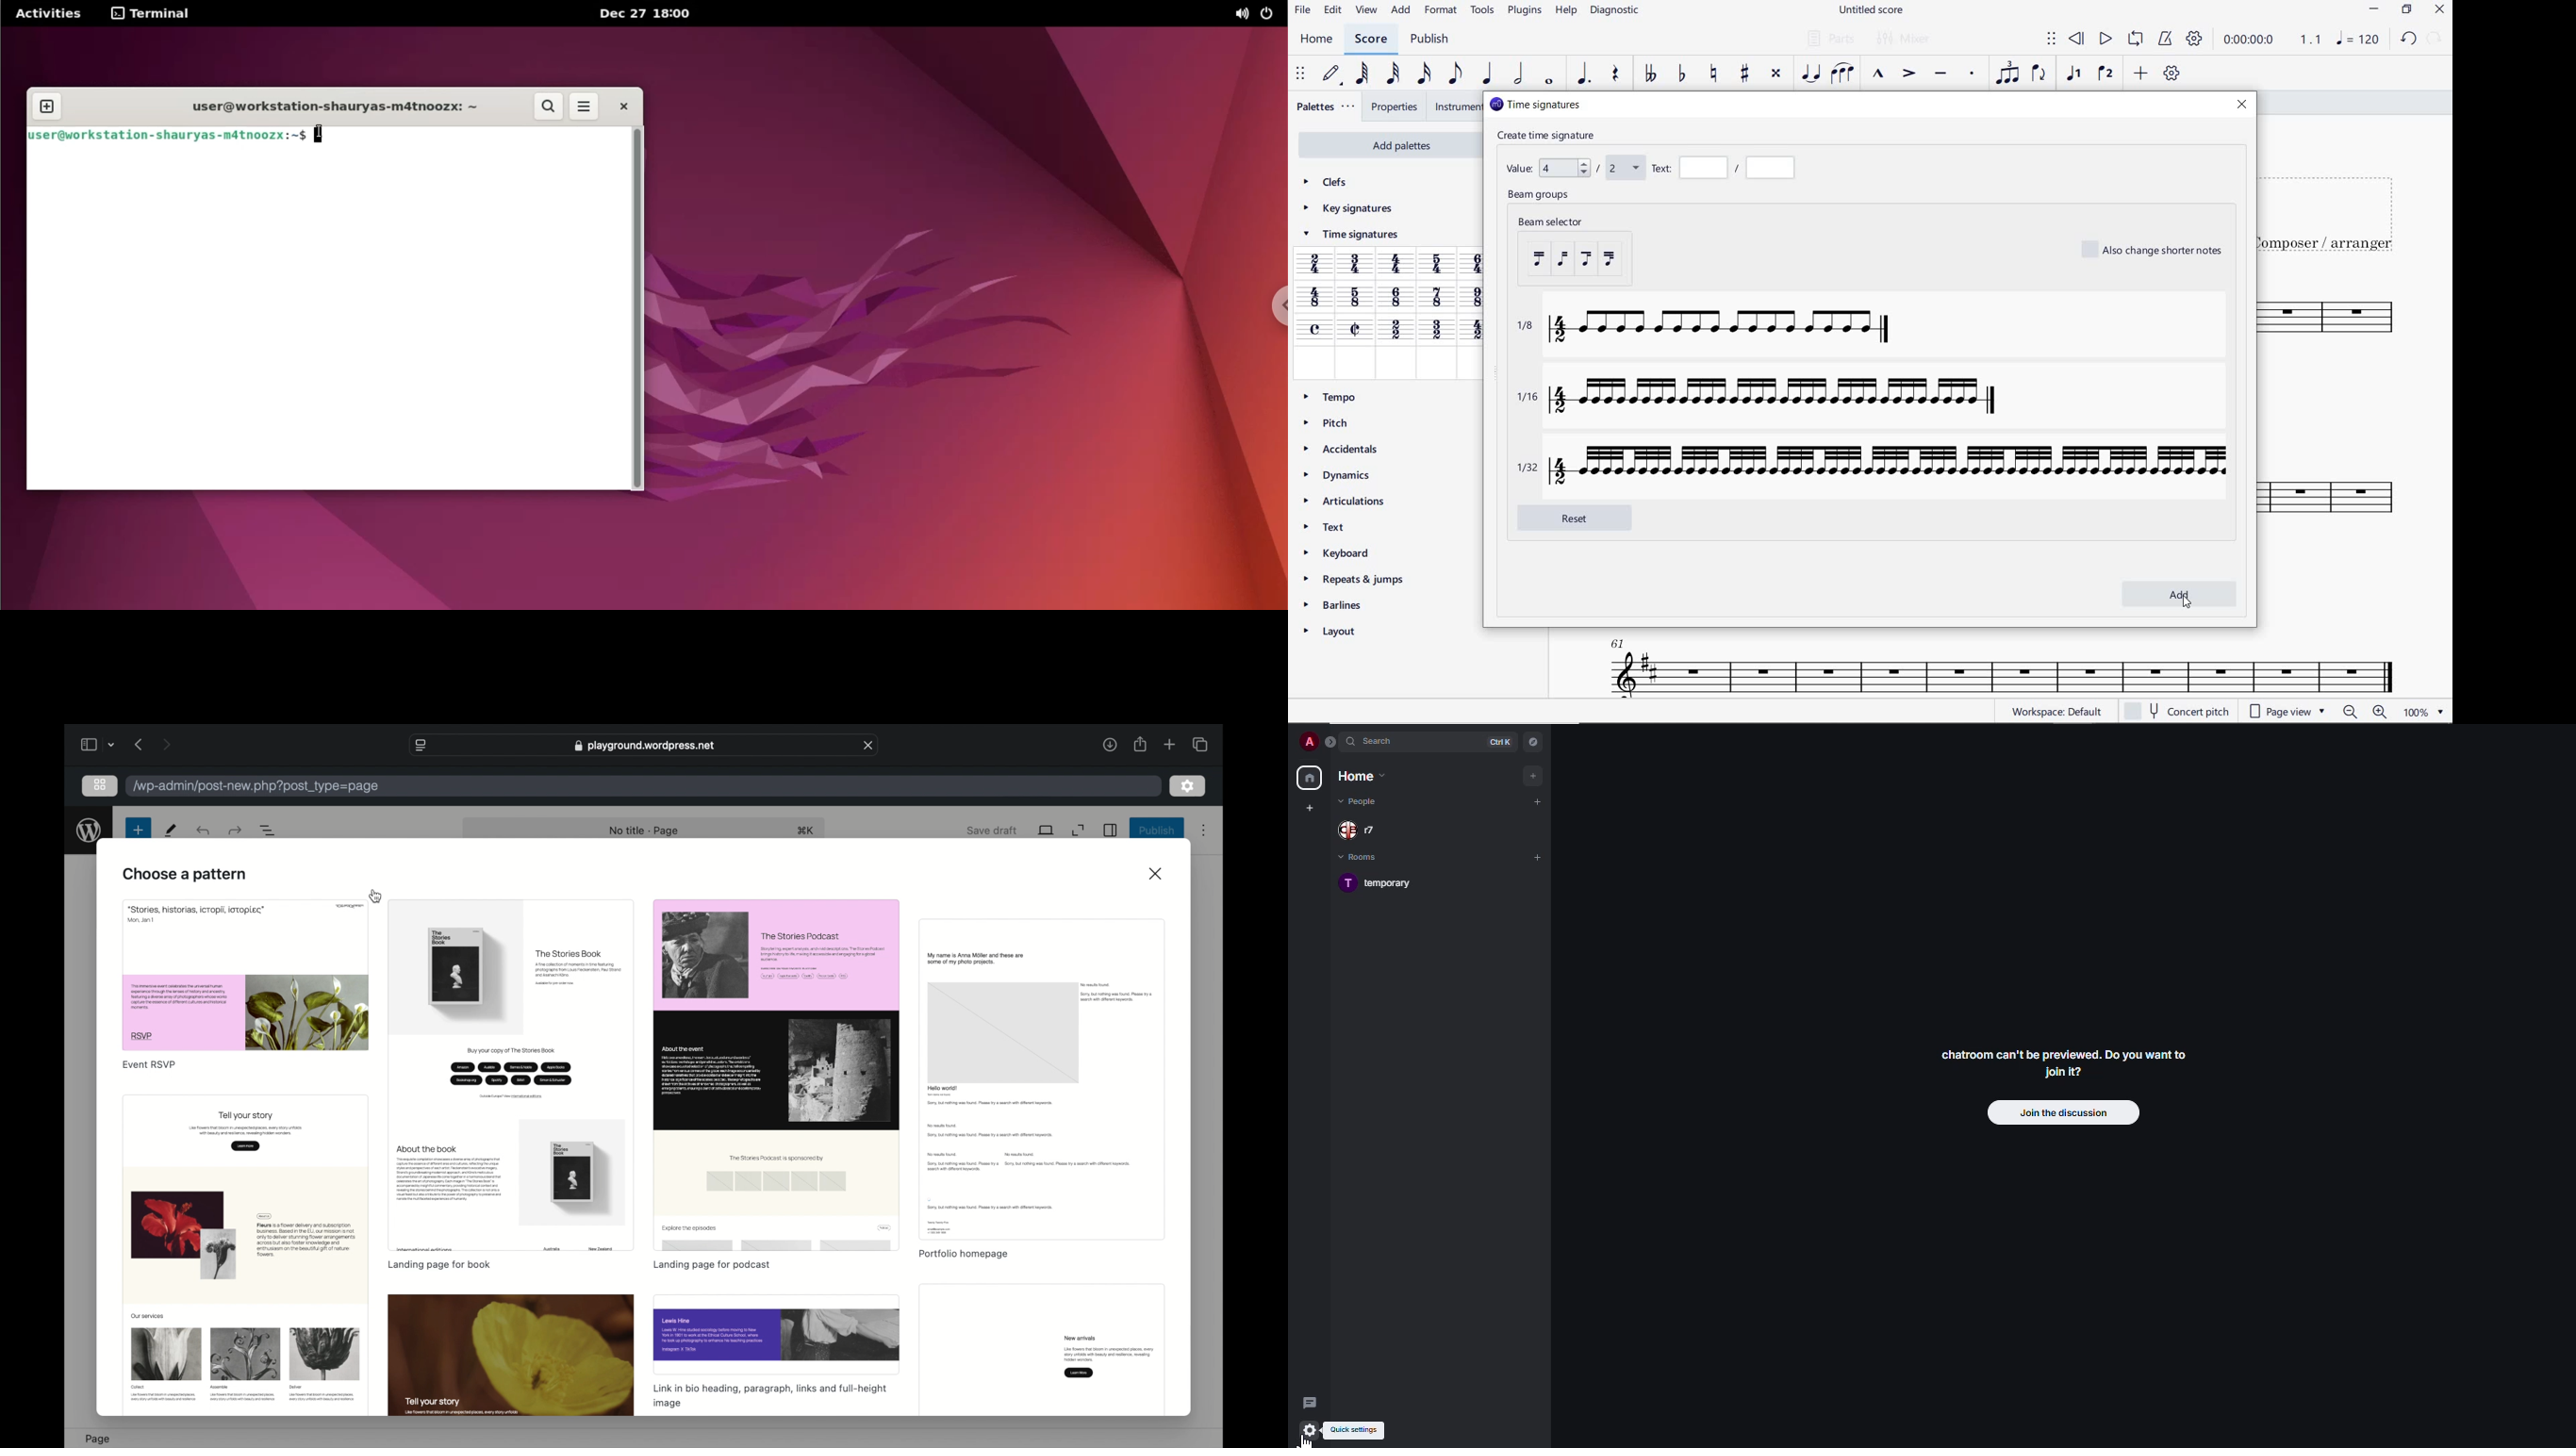  Describe the element at coordinates (1382, 884) in the screenshot. I see `room` at that location.